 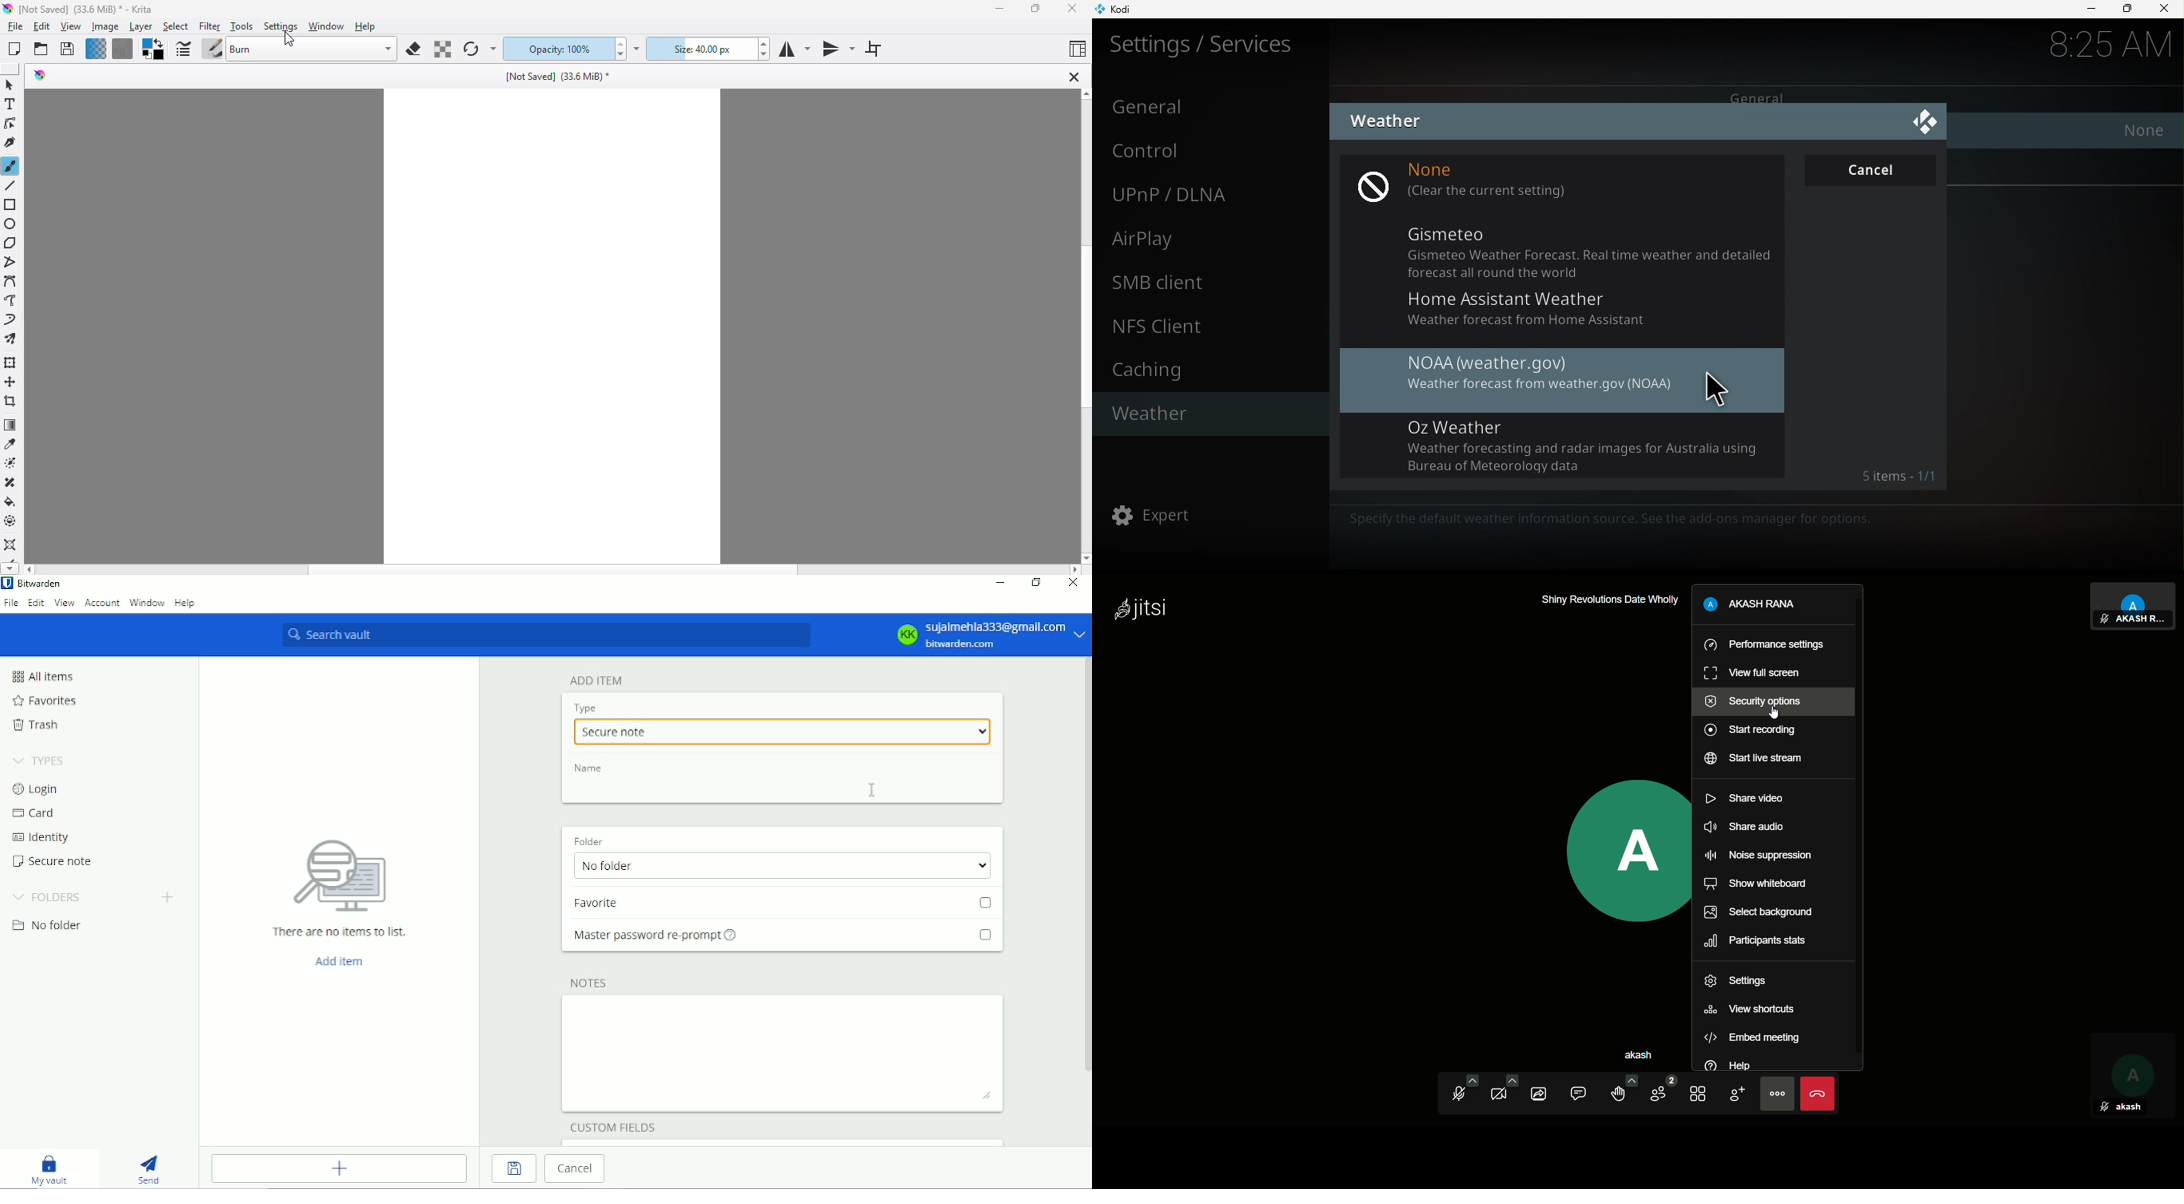 What do you see at coordinates (1777, 1094) in the screenshot?
I see `more actions` at bounding box center [1777, 1094].